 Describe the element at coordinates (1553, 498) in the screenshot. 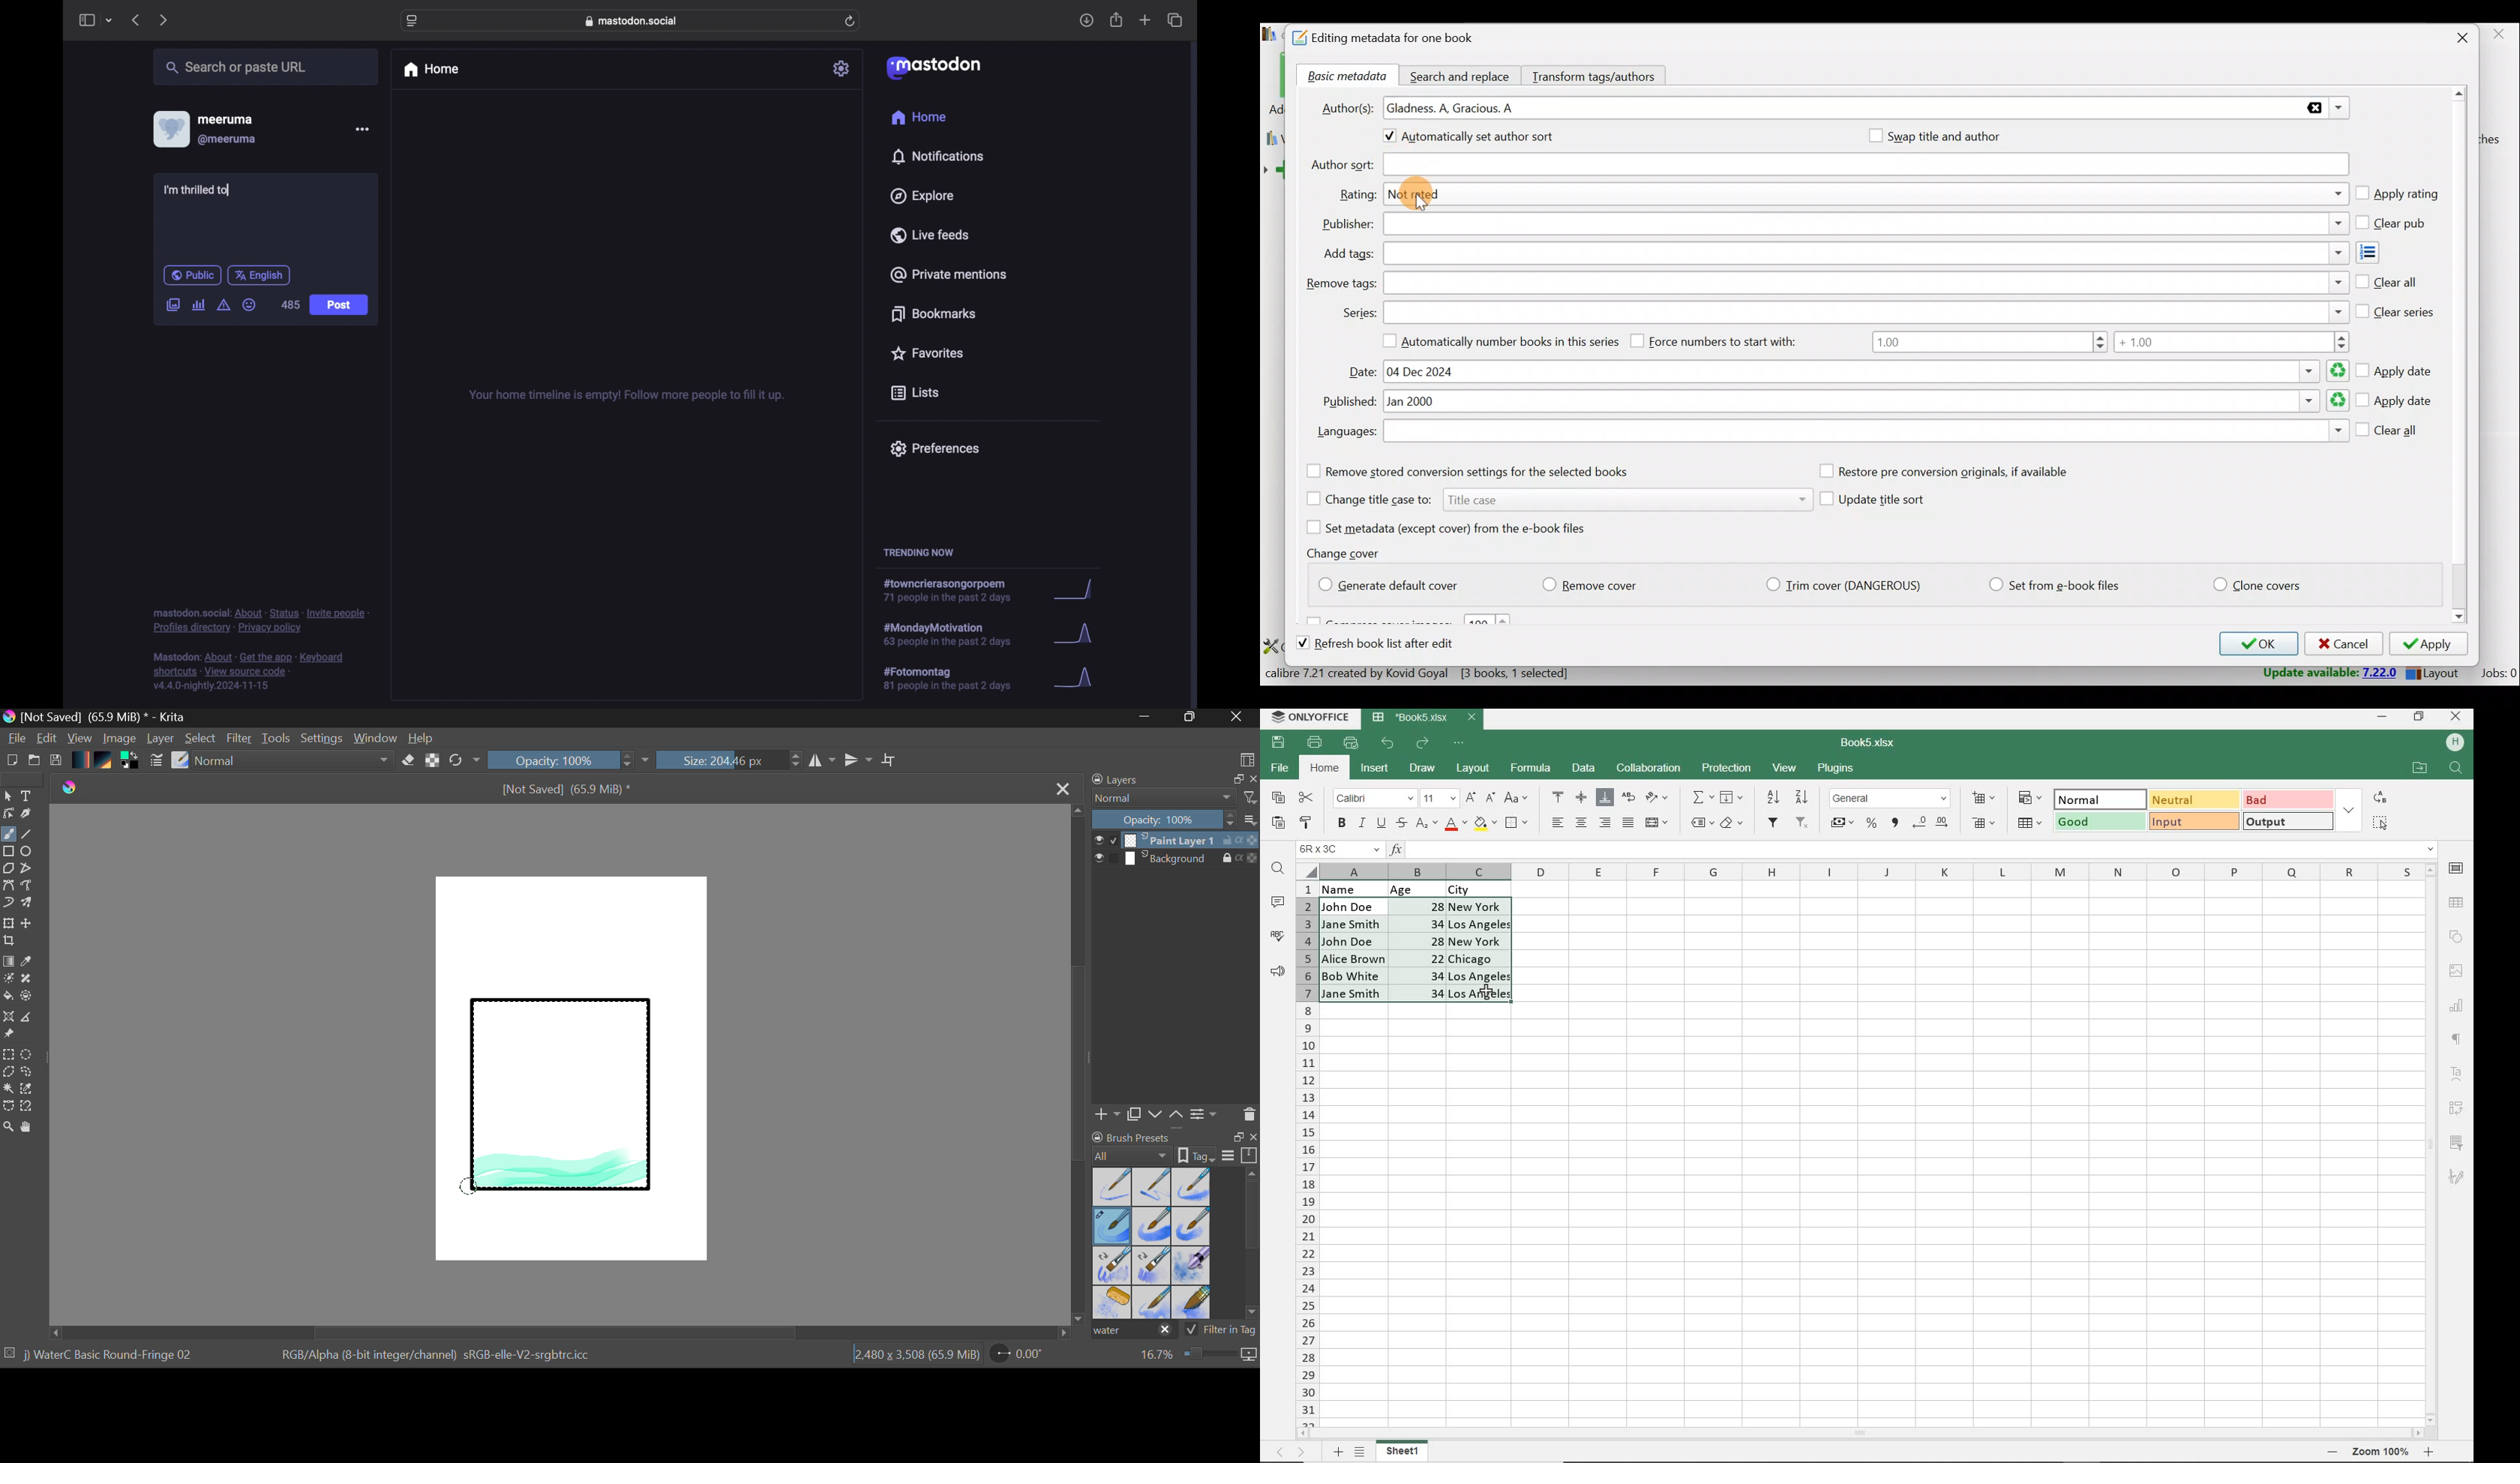

I see `Change title case to` at that location.